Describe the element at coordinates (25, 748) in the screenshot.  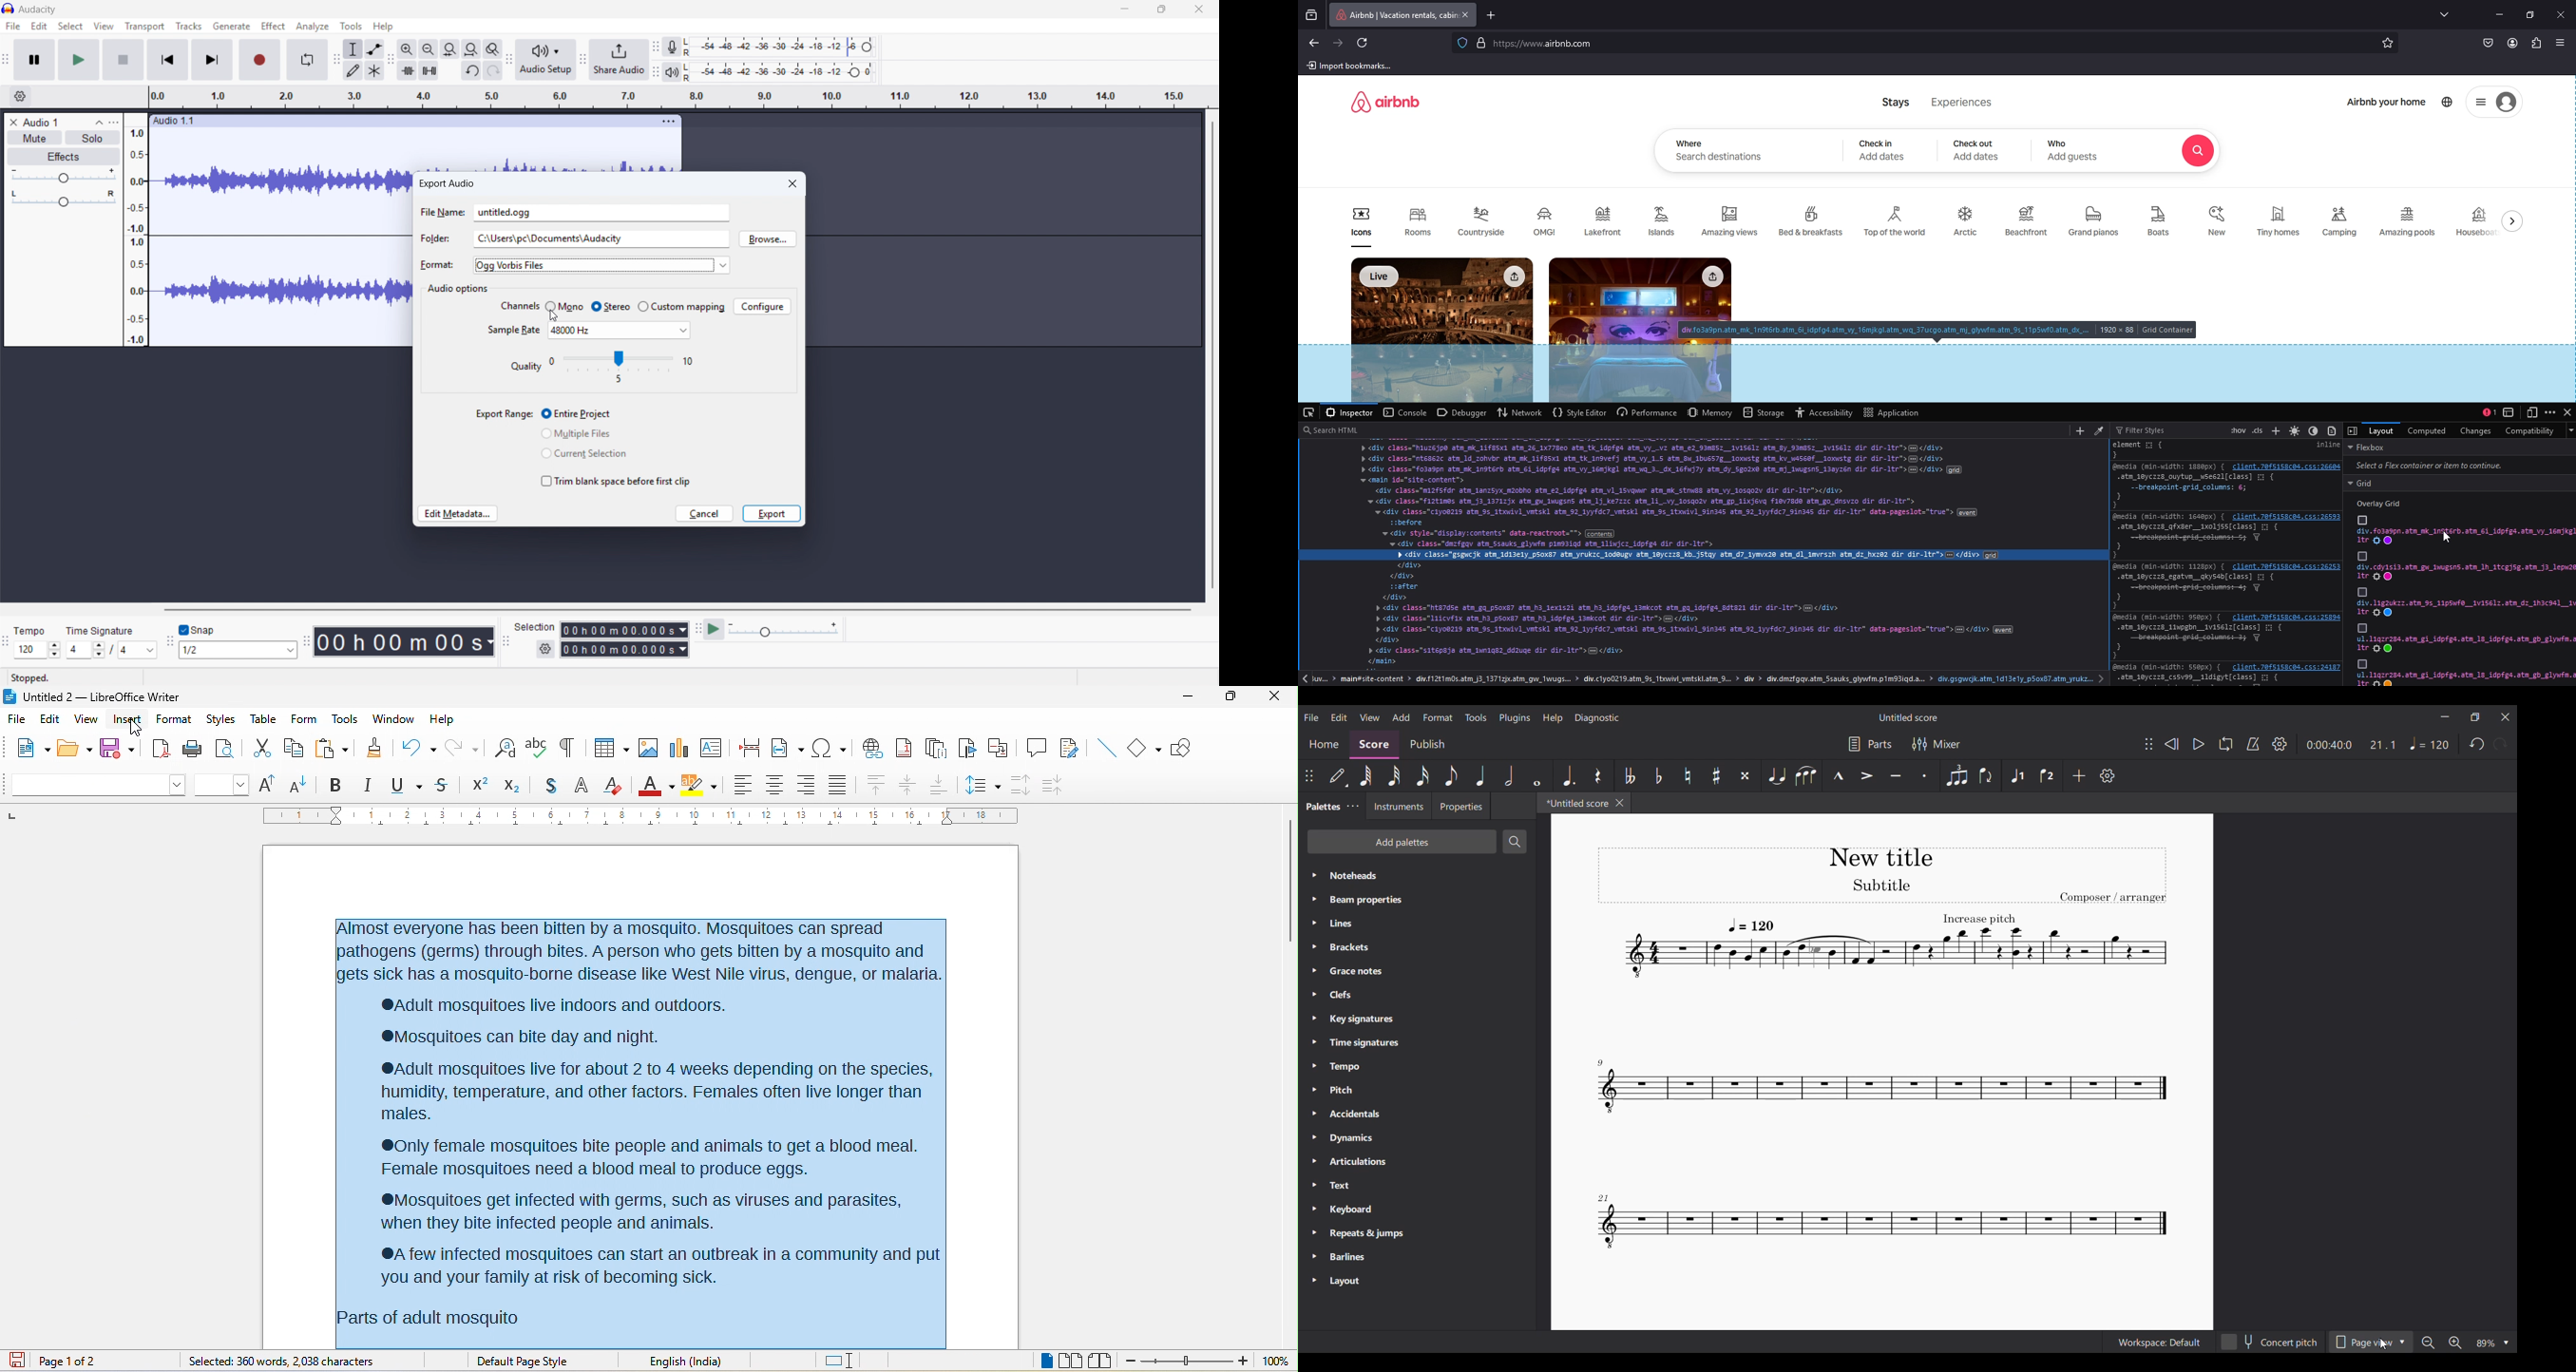
I see `new` at that location.